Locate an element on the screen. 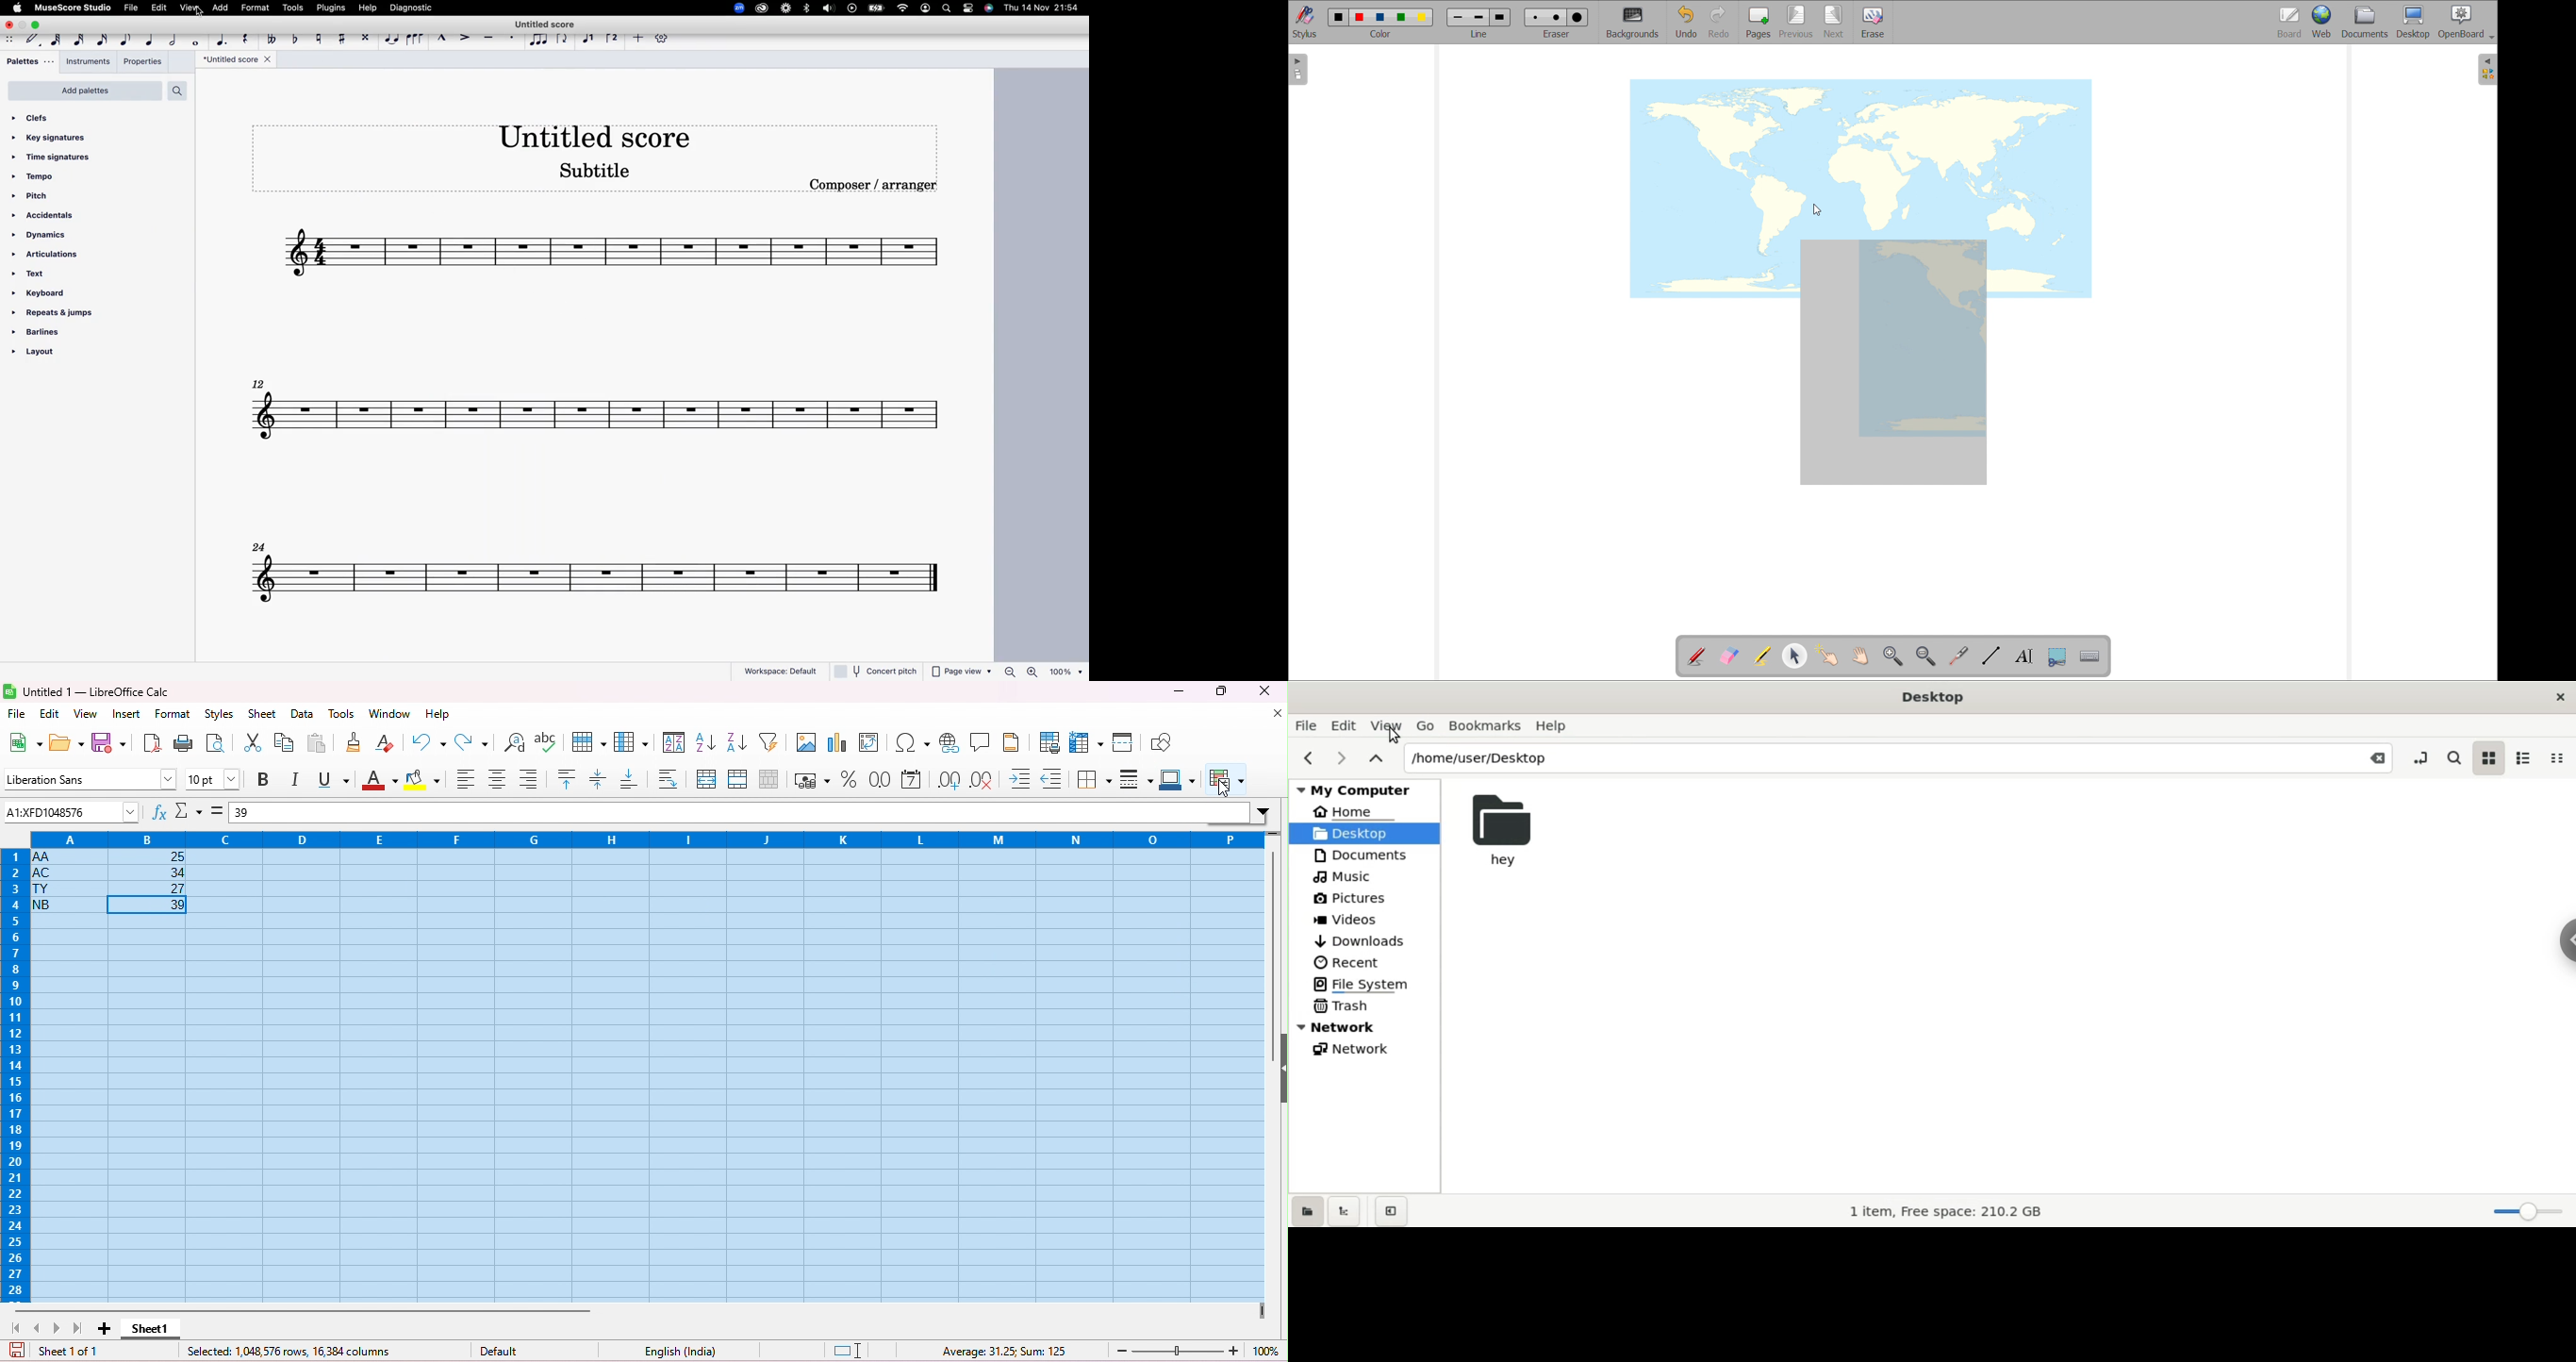 The image size is (2576, 1372). add palettes is located at coordinates (86, 90).